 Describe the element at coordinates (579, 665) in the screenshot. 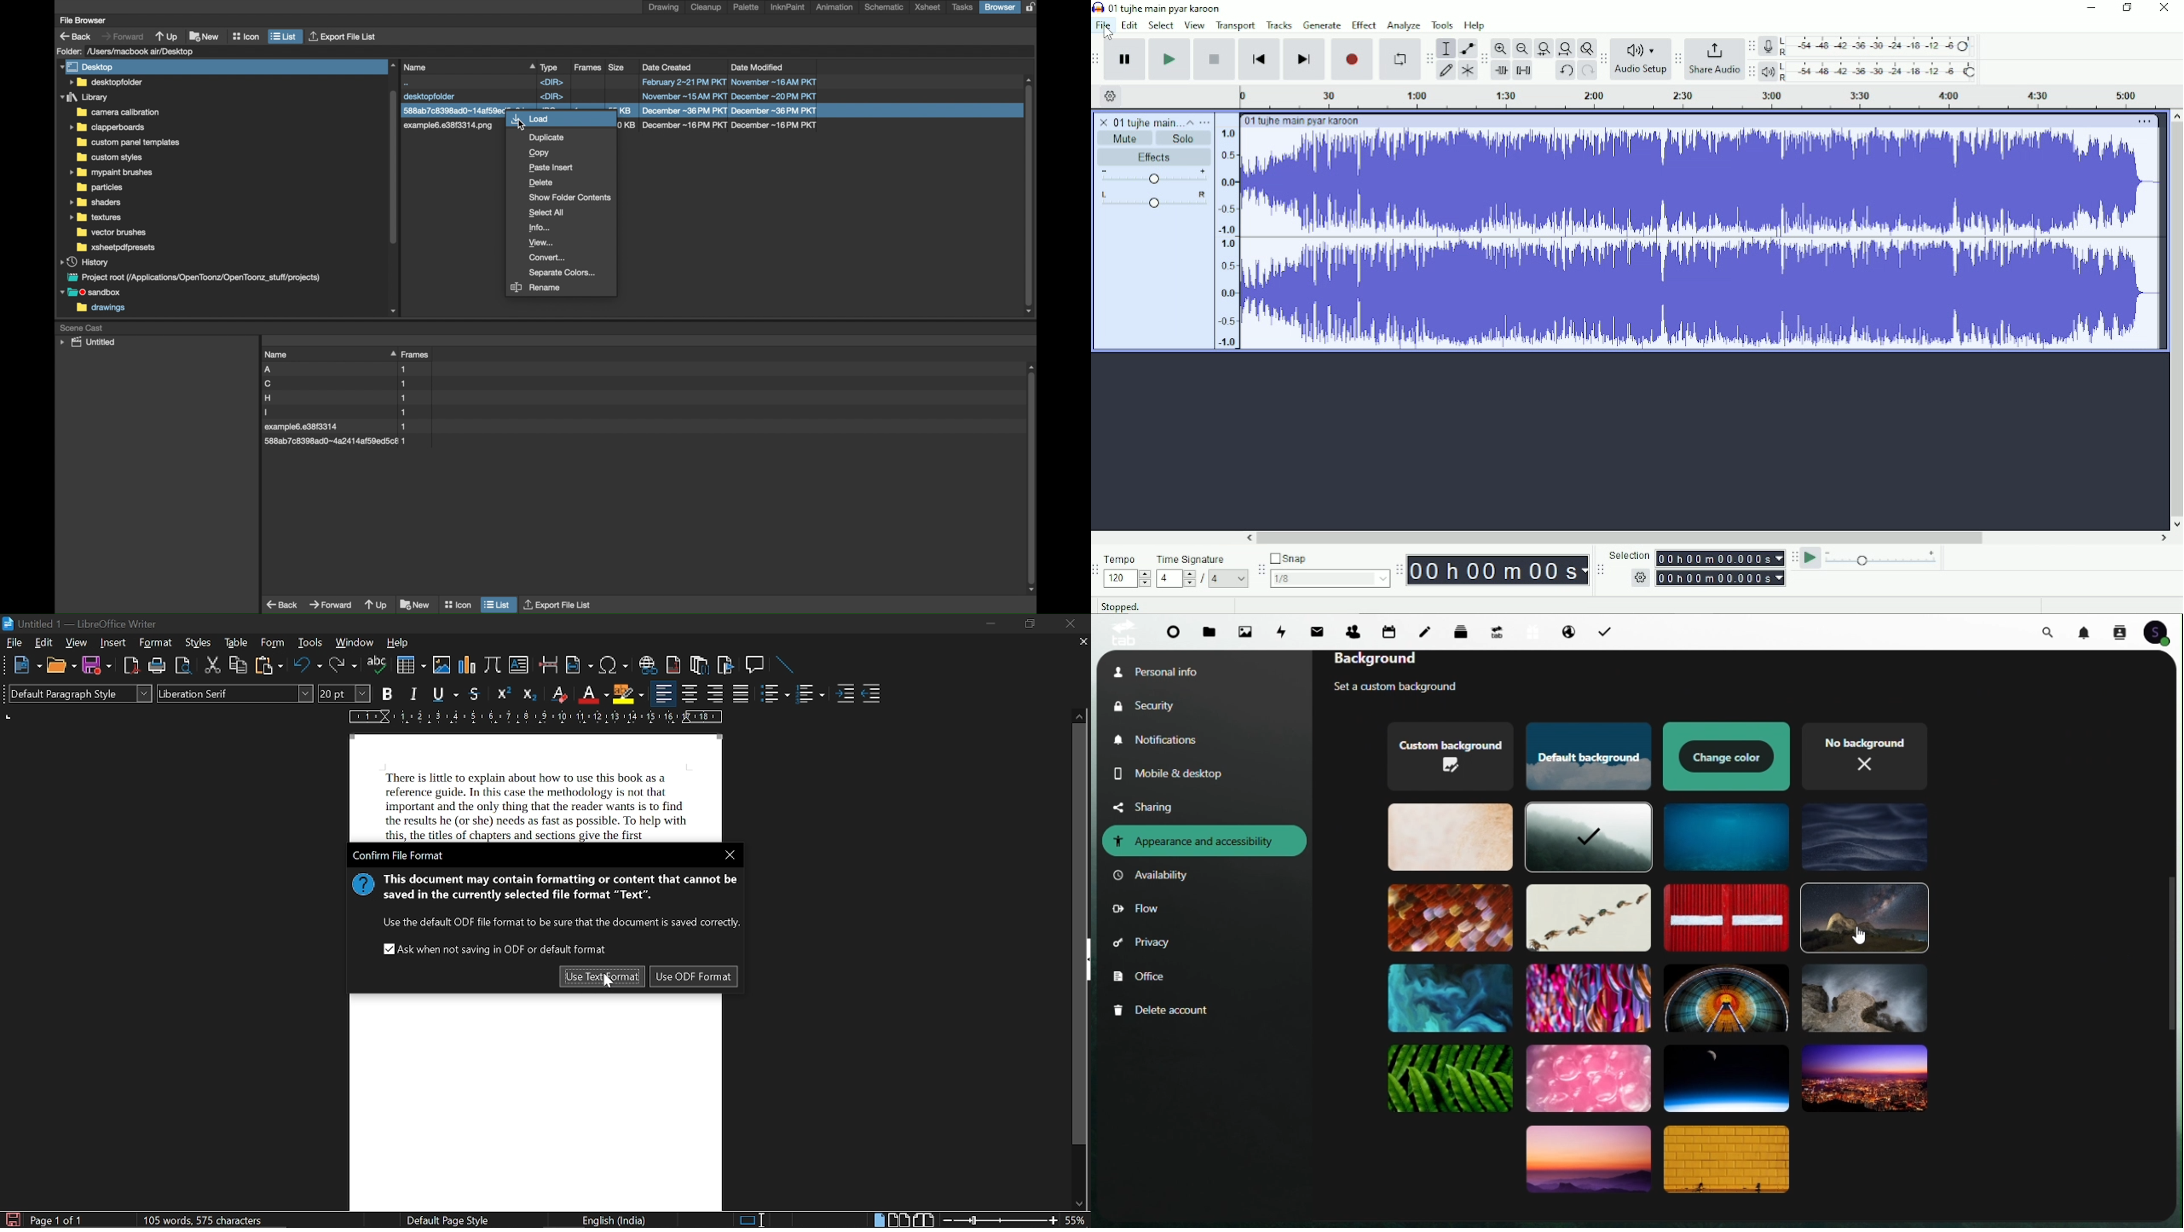

I see `insert field` at that location.